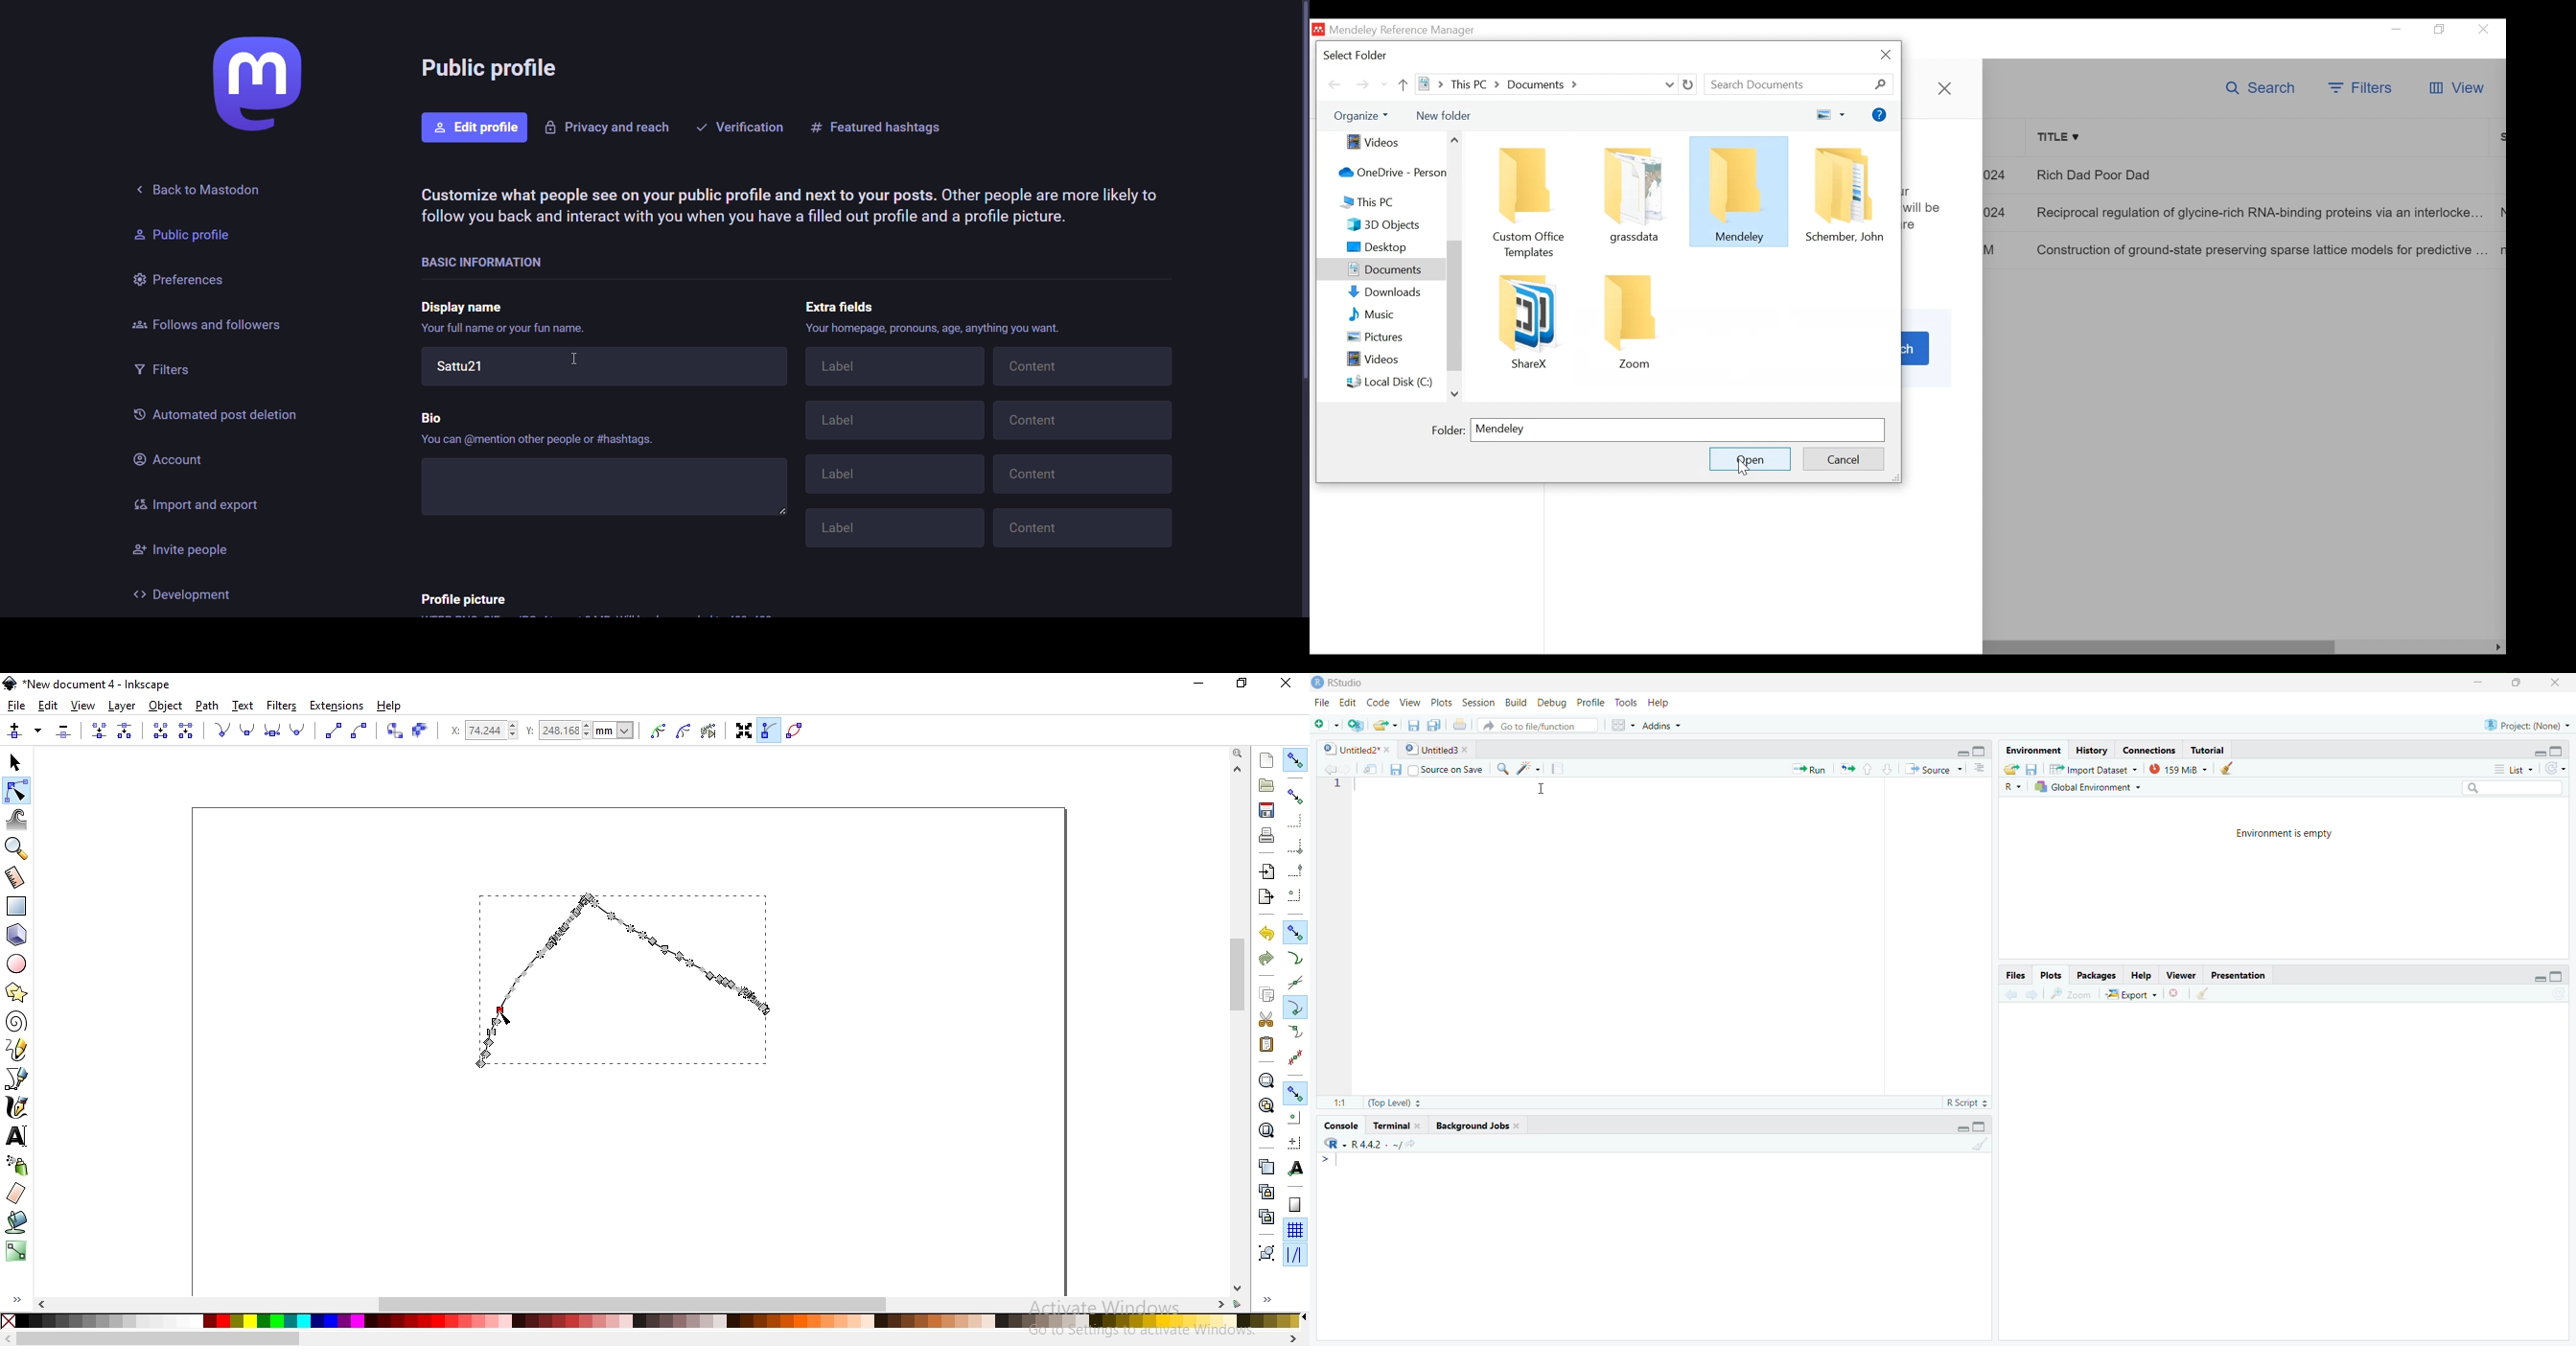 This screenshot has height=1372, width=2576. Describe the element at coordinates (1436, 748) in the screenshot. I see `Untitled3` at that location.